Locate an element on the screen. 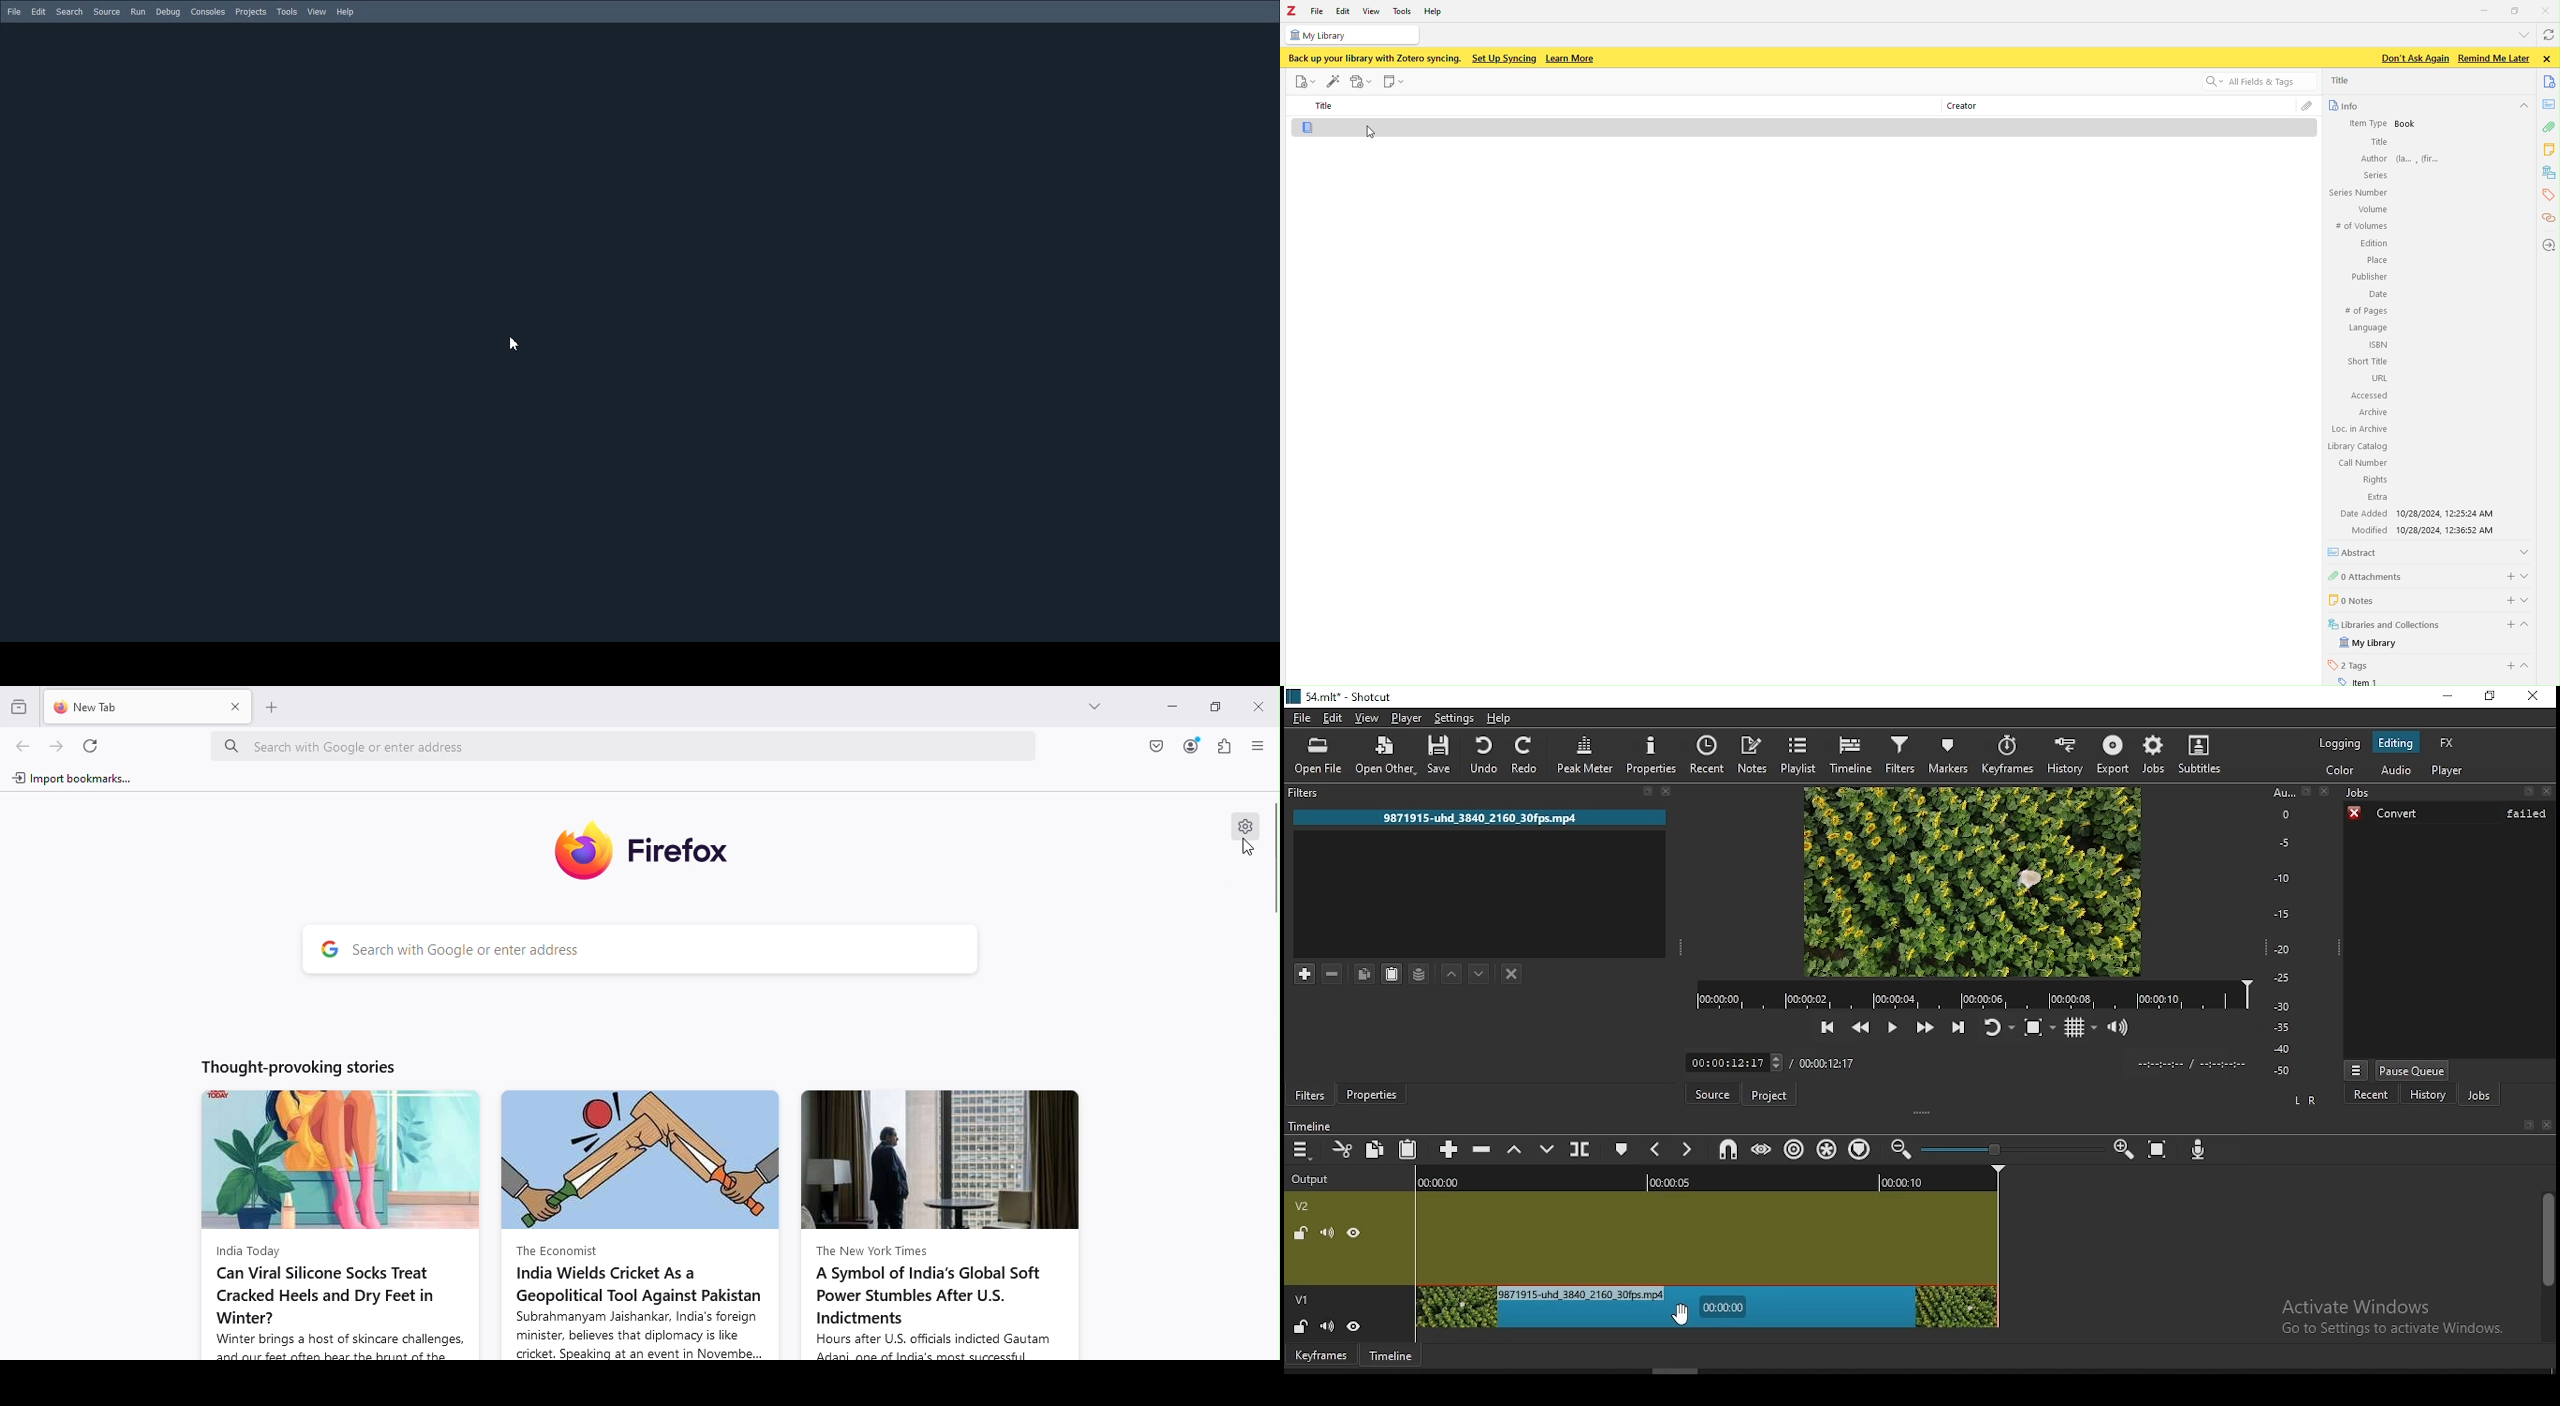 The image size is (2576, 1428). Box is located at coordinates (2516, 11).